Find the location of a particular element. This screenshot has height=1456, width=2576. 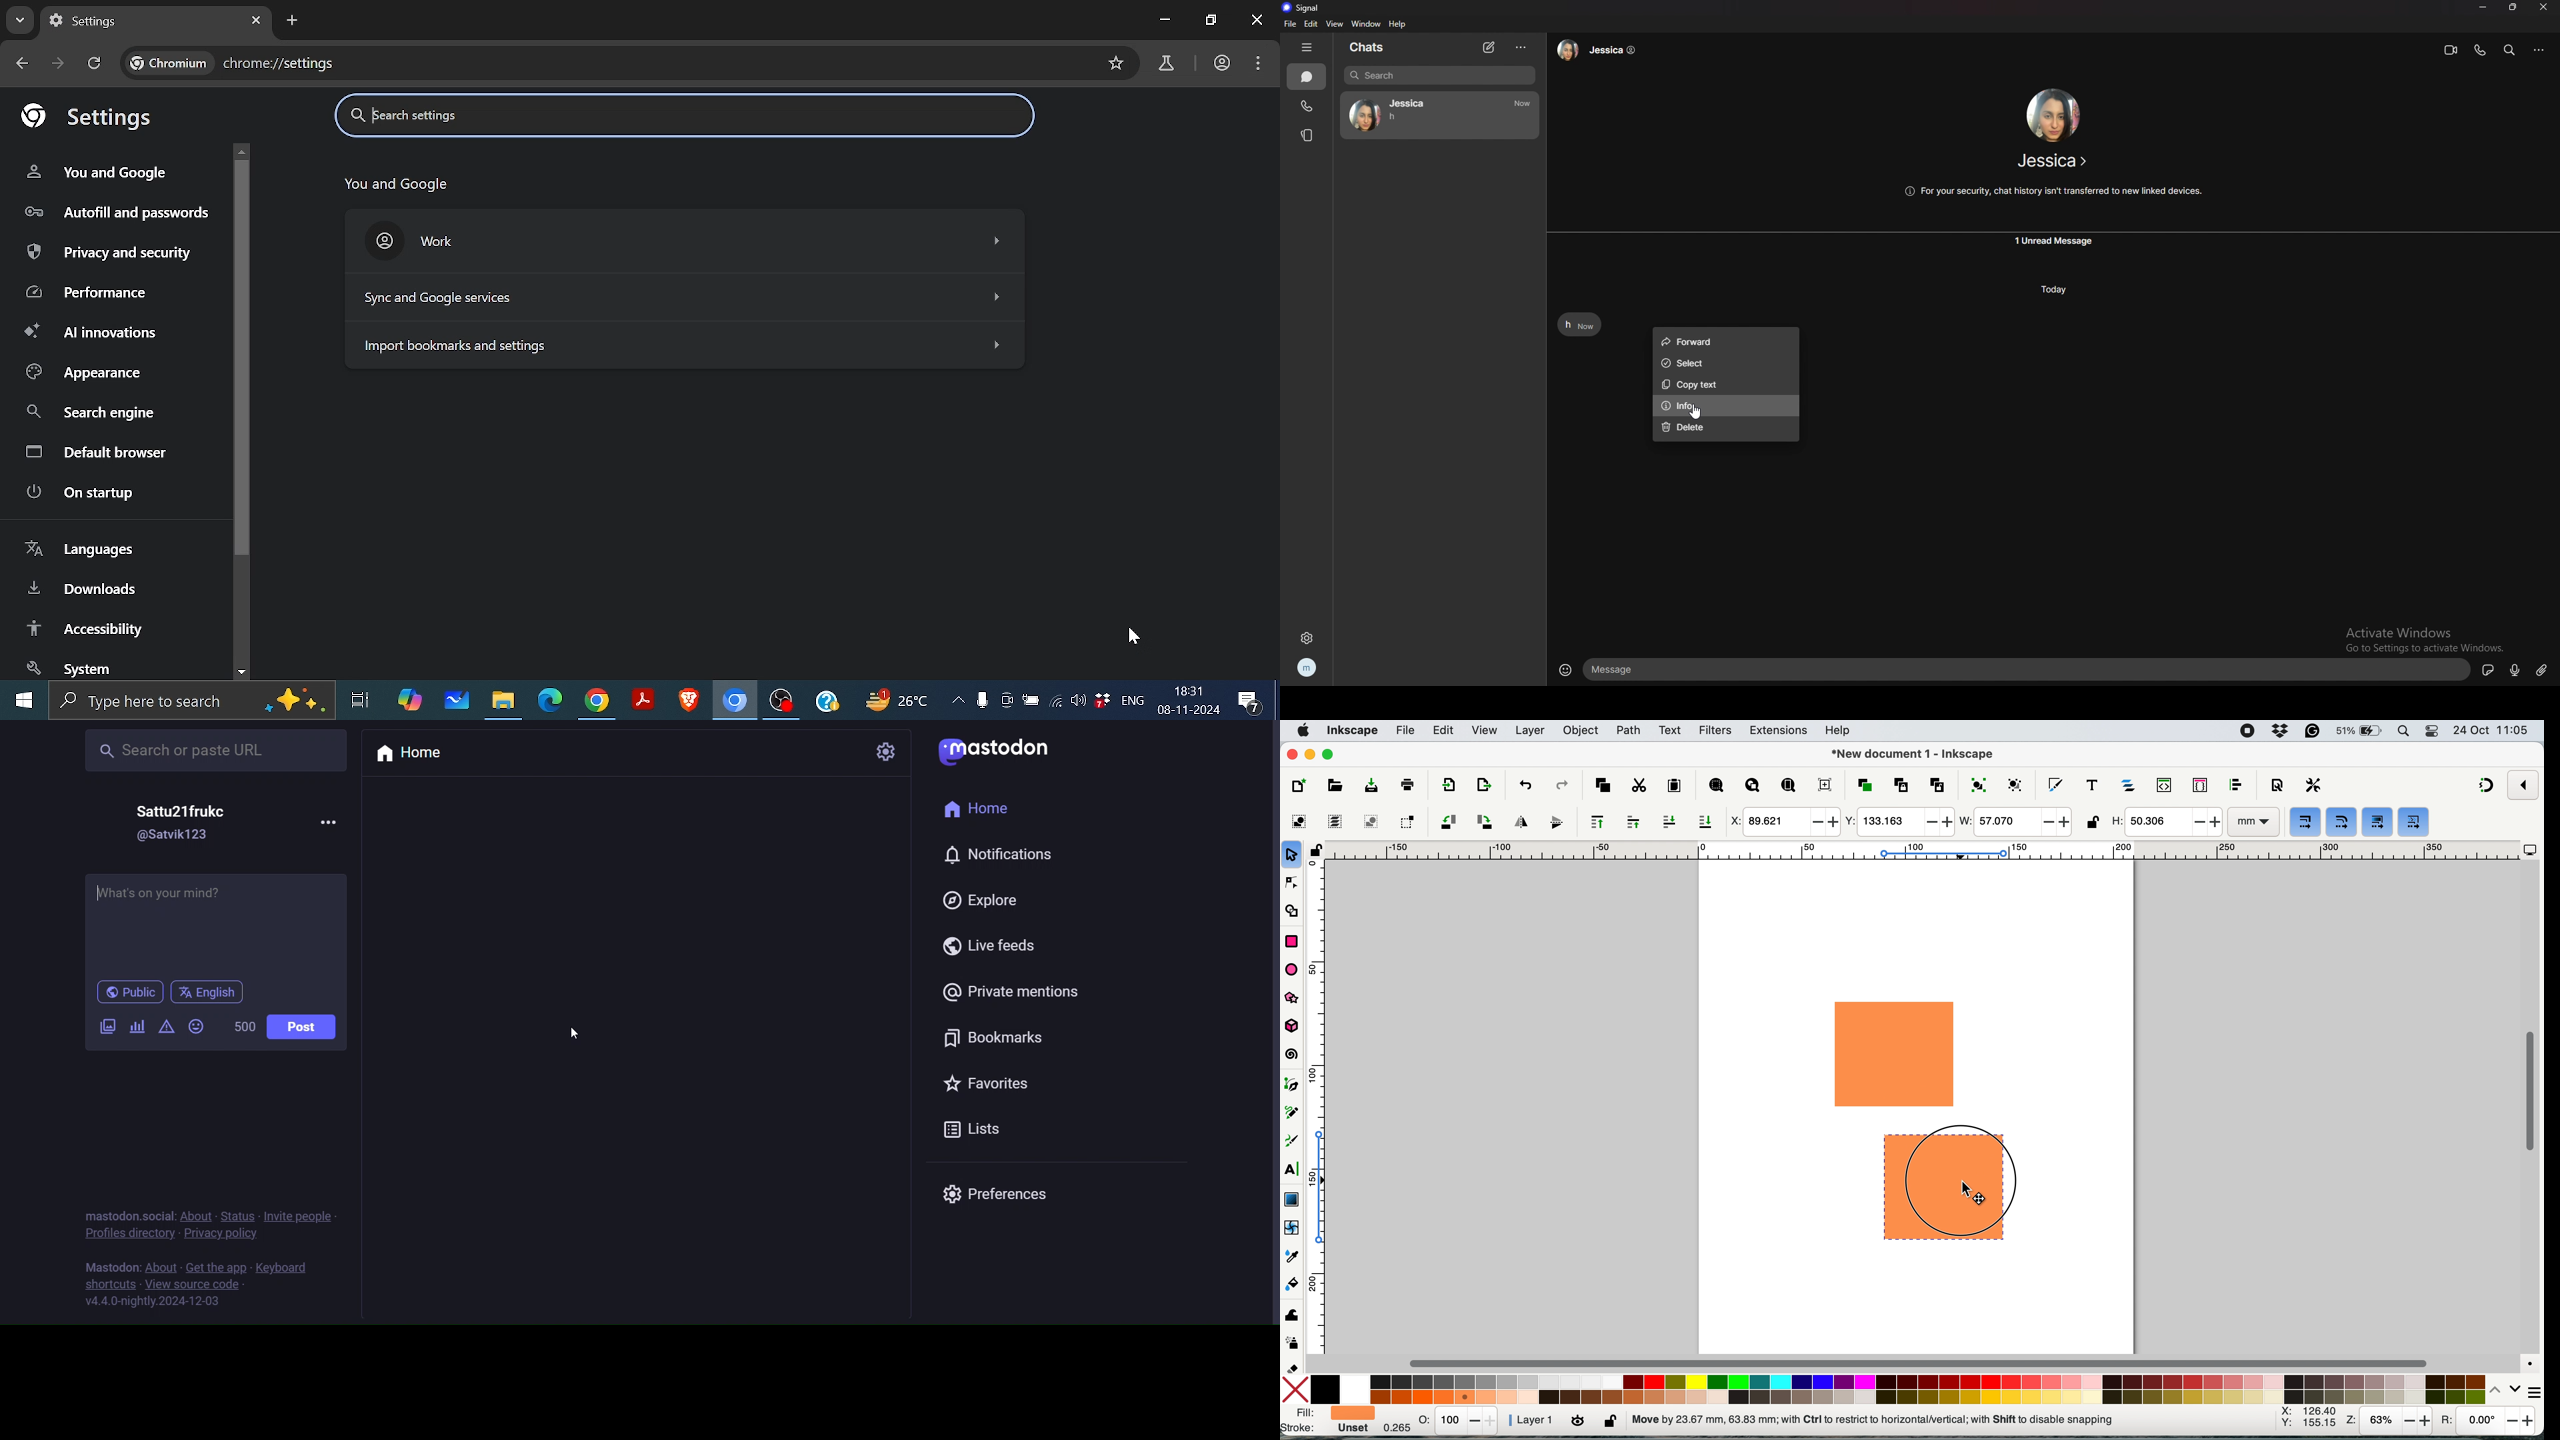

vertical scroll bar is located at coordinates (2529, 1092).